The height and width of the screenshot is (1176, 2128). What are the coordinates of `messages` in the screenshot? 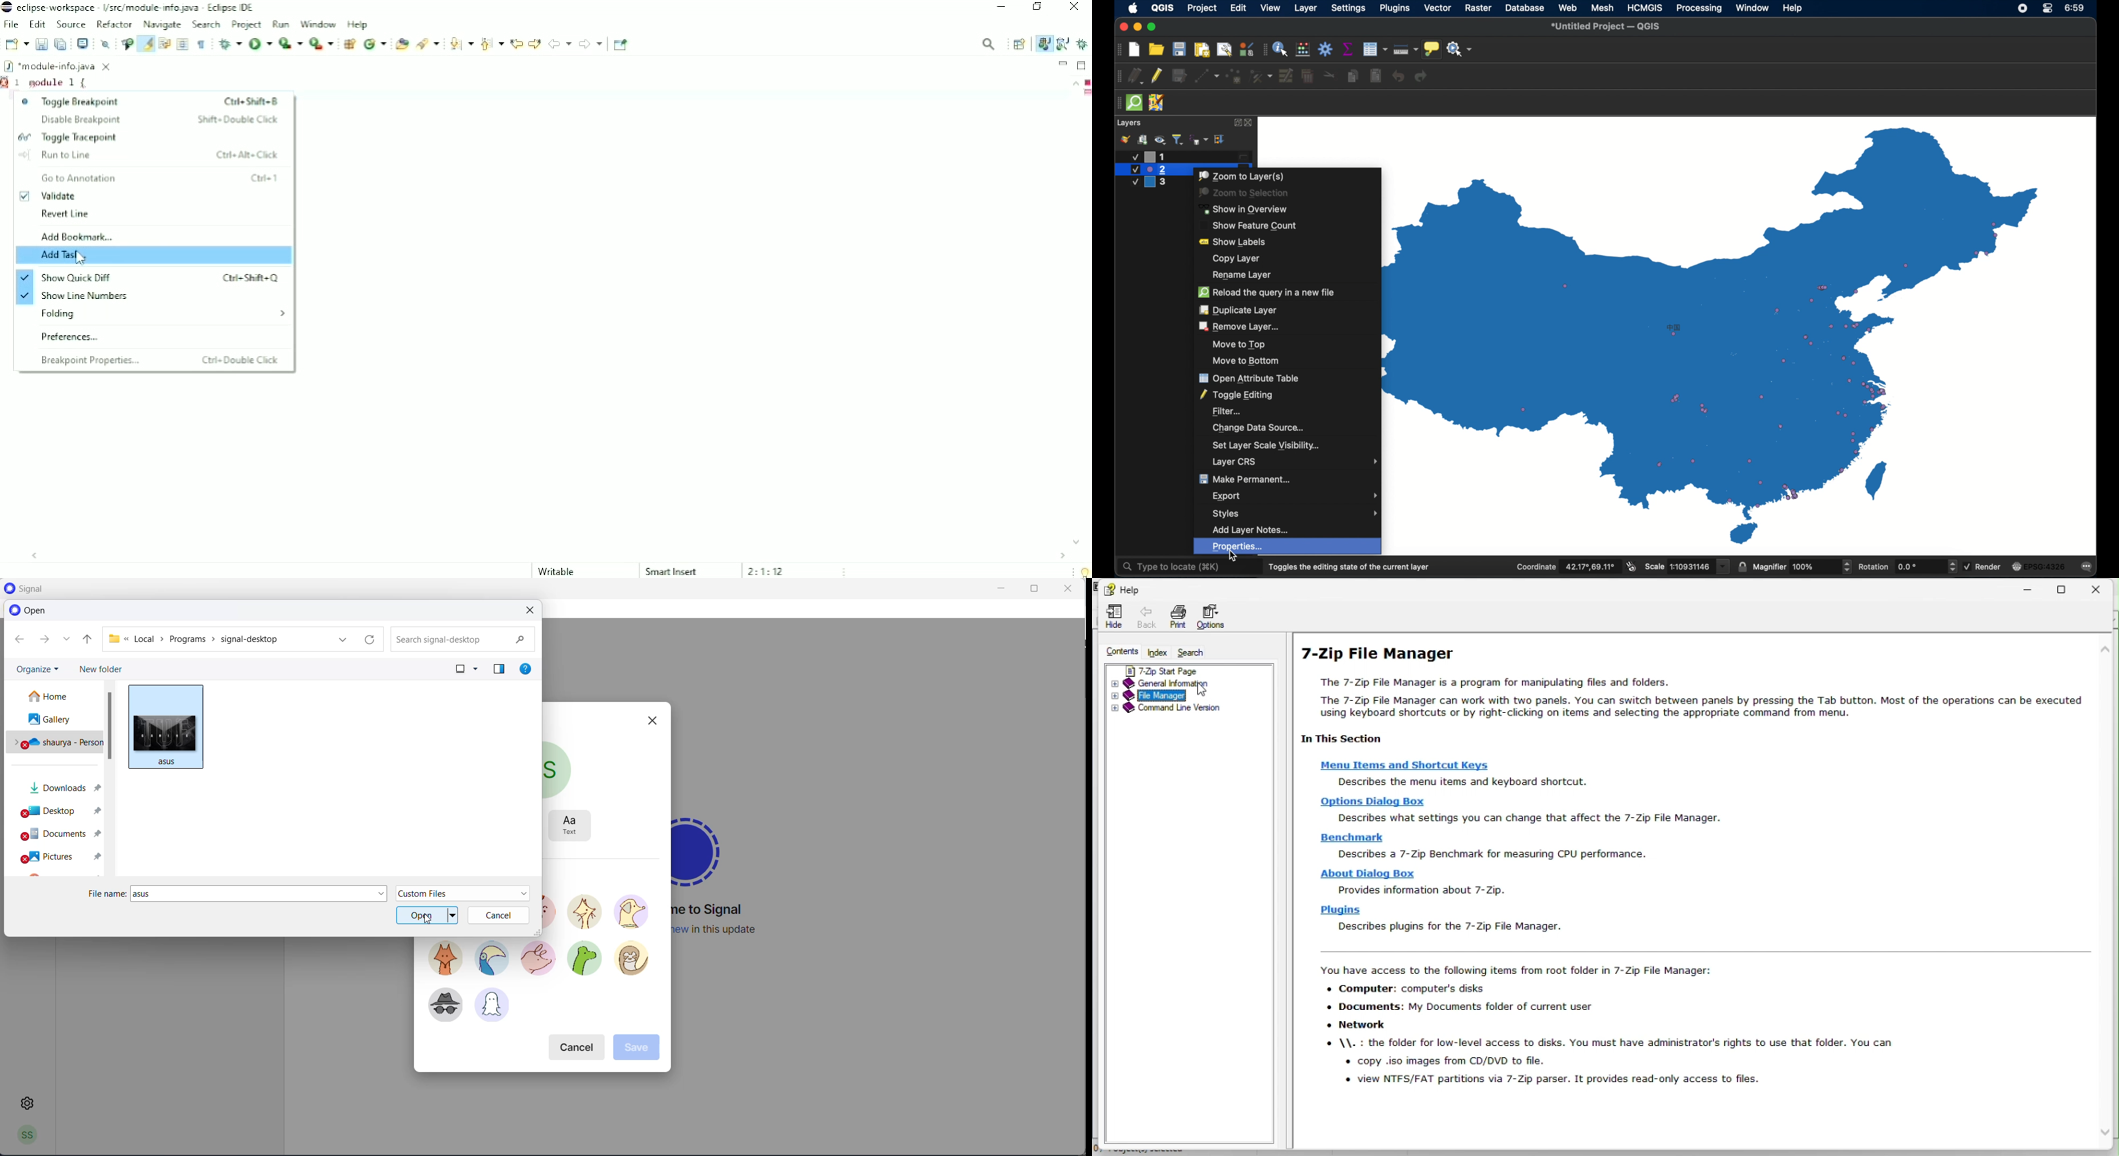 It's located at (2088, 567).